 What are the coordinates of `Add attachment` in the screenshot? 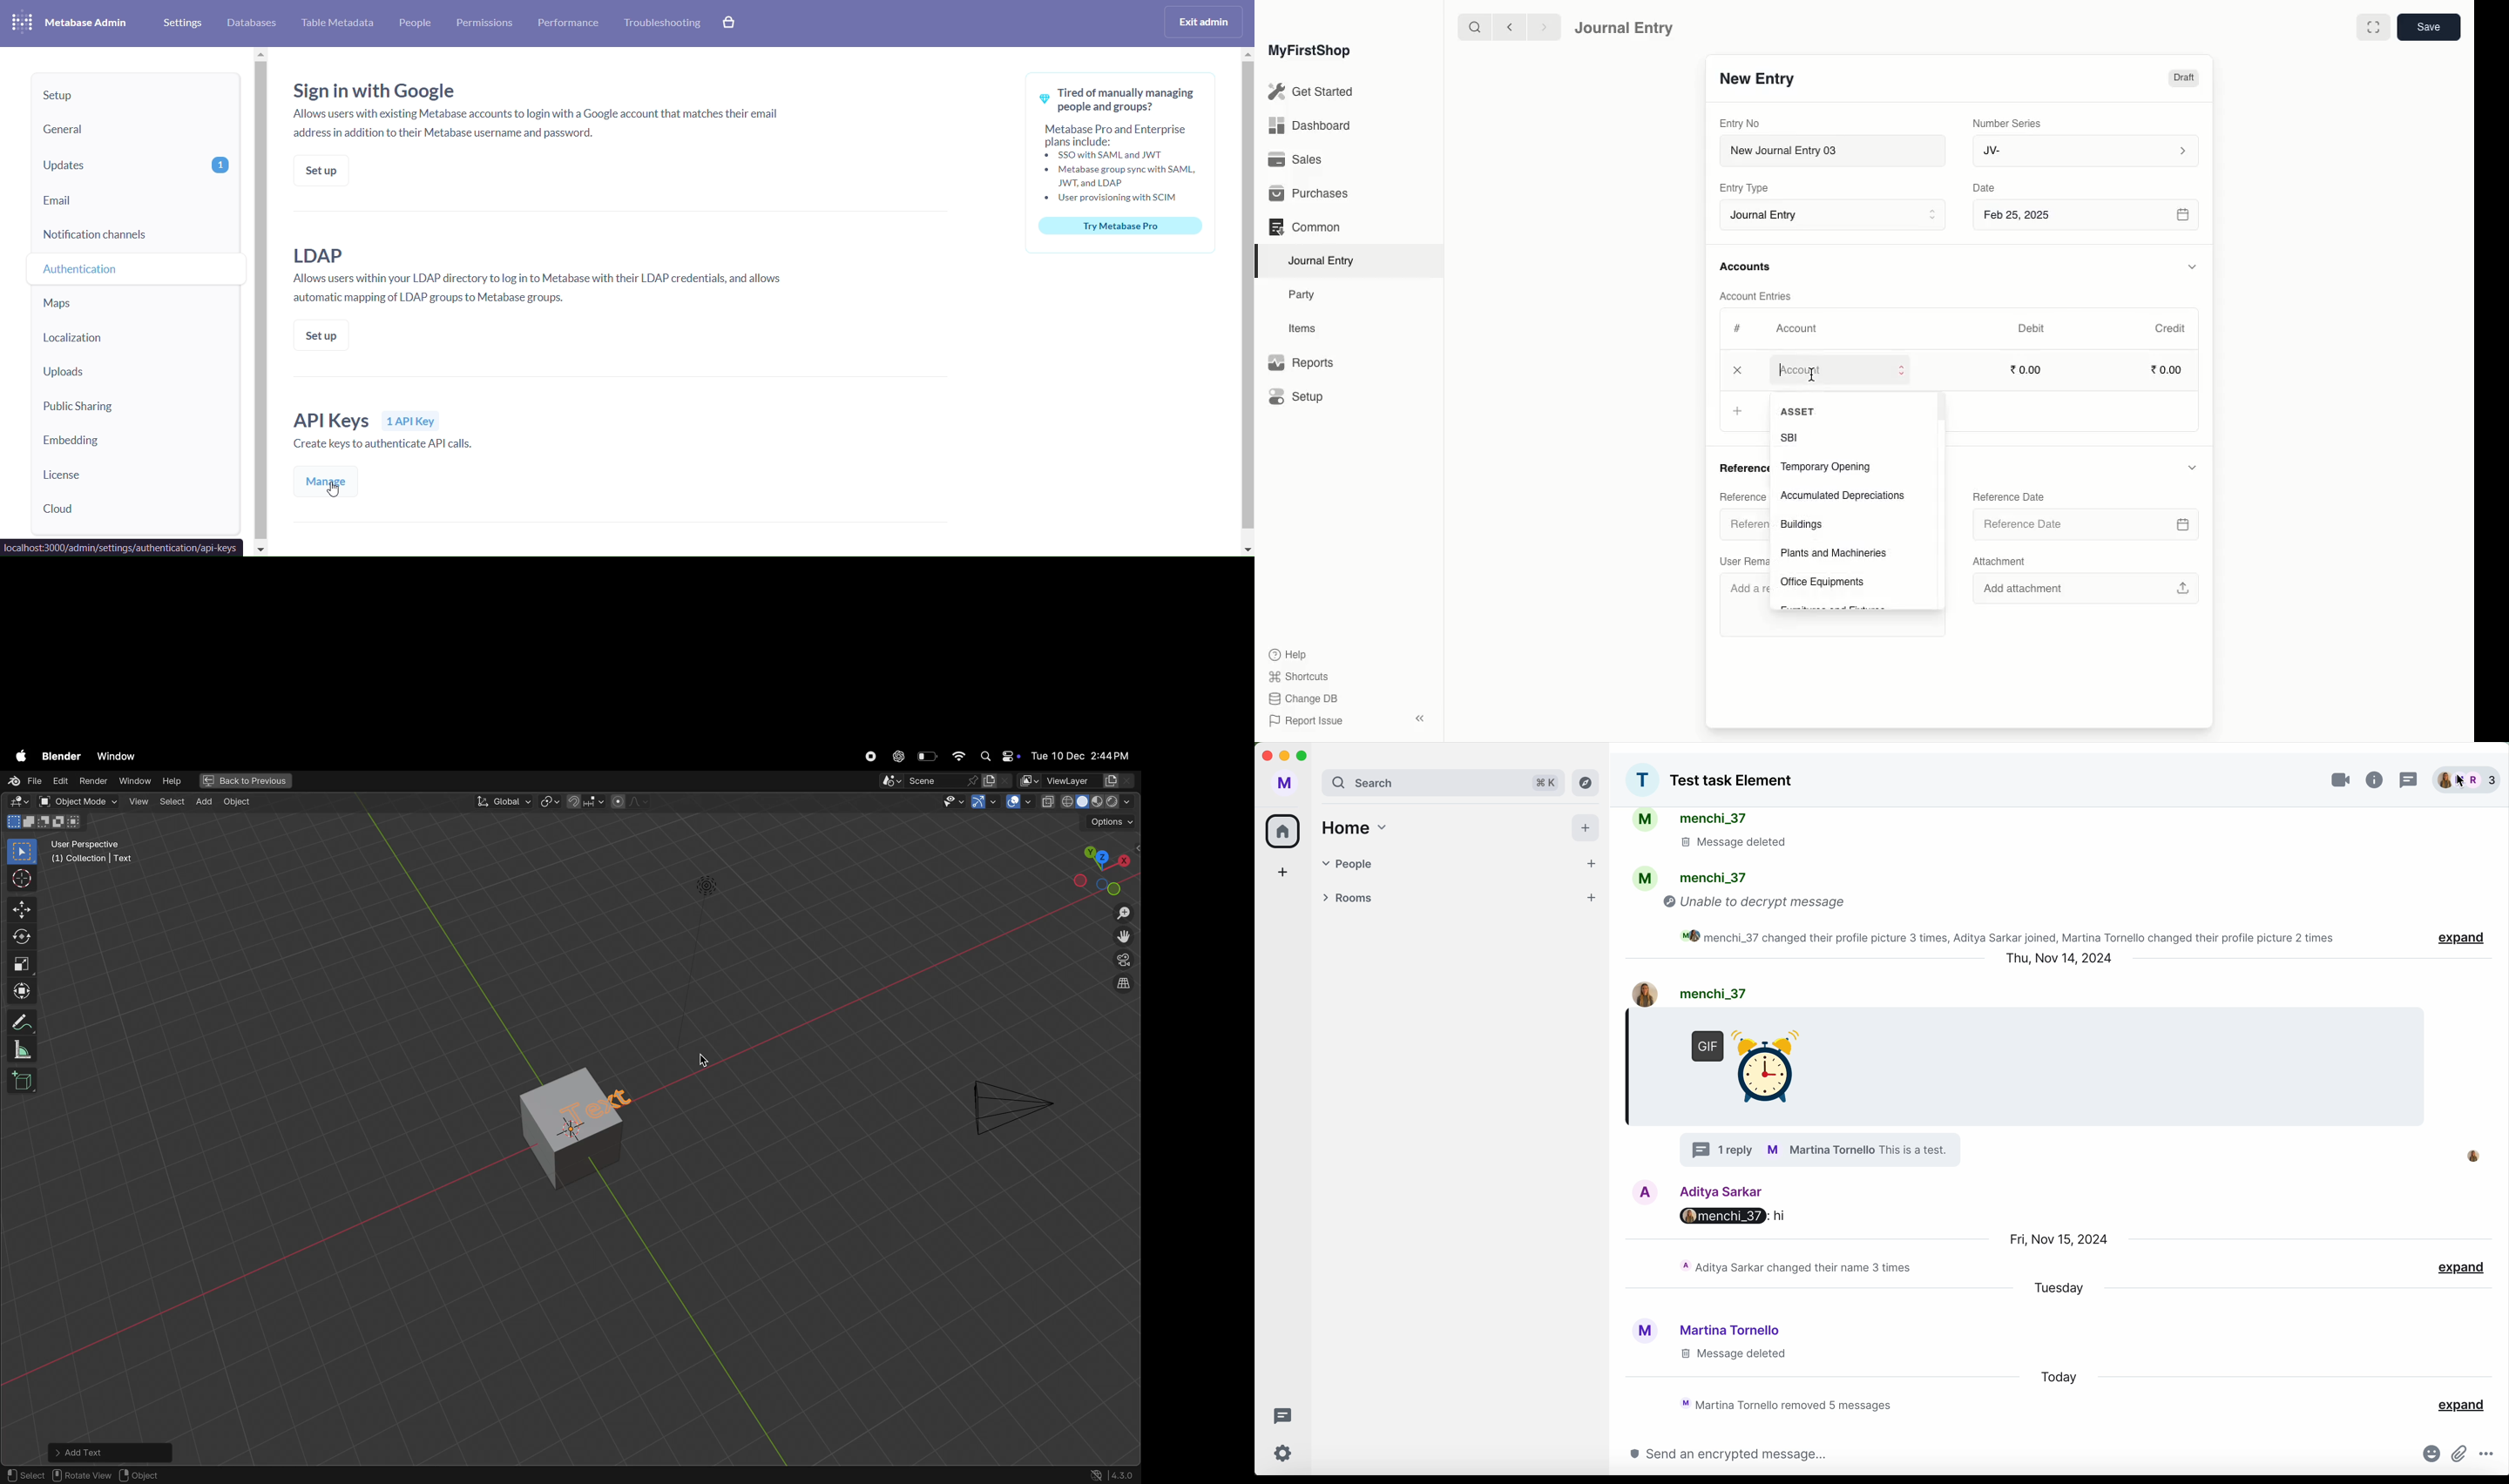 It's located at (2088, 588).